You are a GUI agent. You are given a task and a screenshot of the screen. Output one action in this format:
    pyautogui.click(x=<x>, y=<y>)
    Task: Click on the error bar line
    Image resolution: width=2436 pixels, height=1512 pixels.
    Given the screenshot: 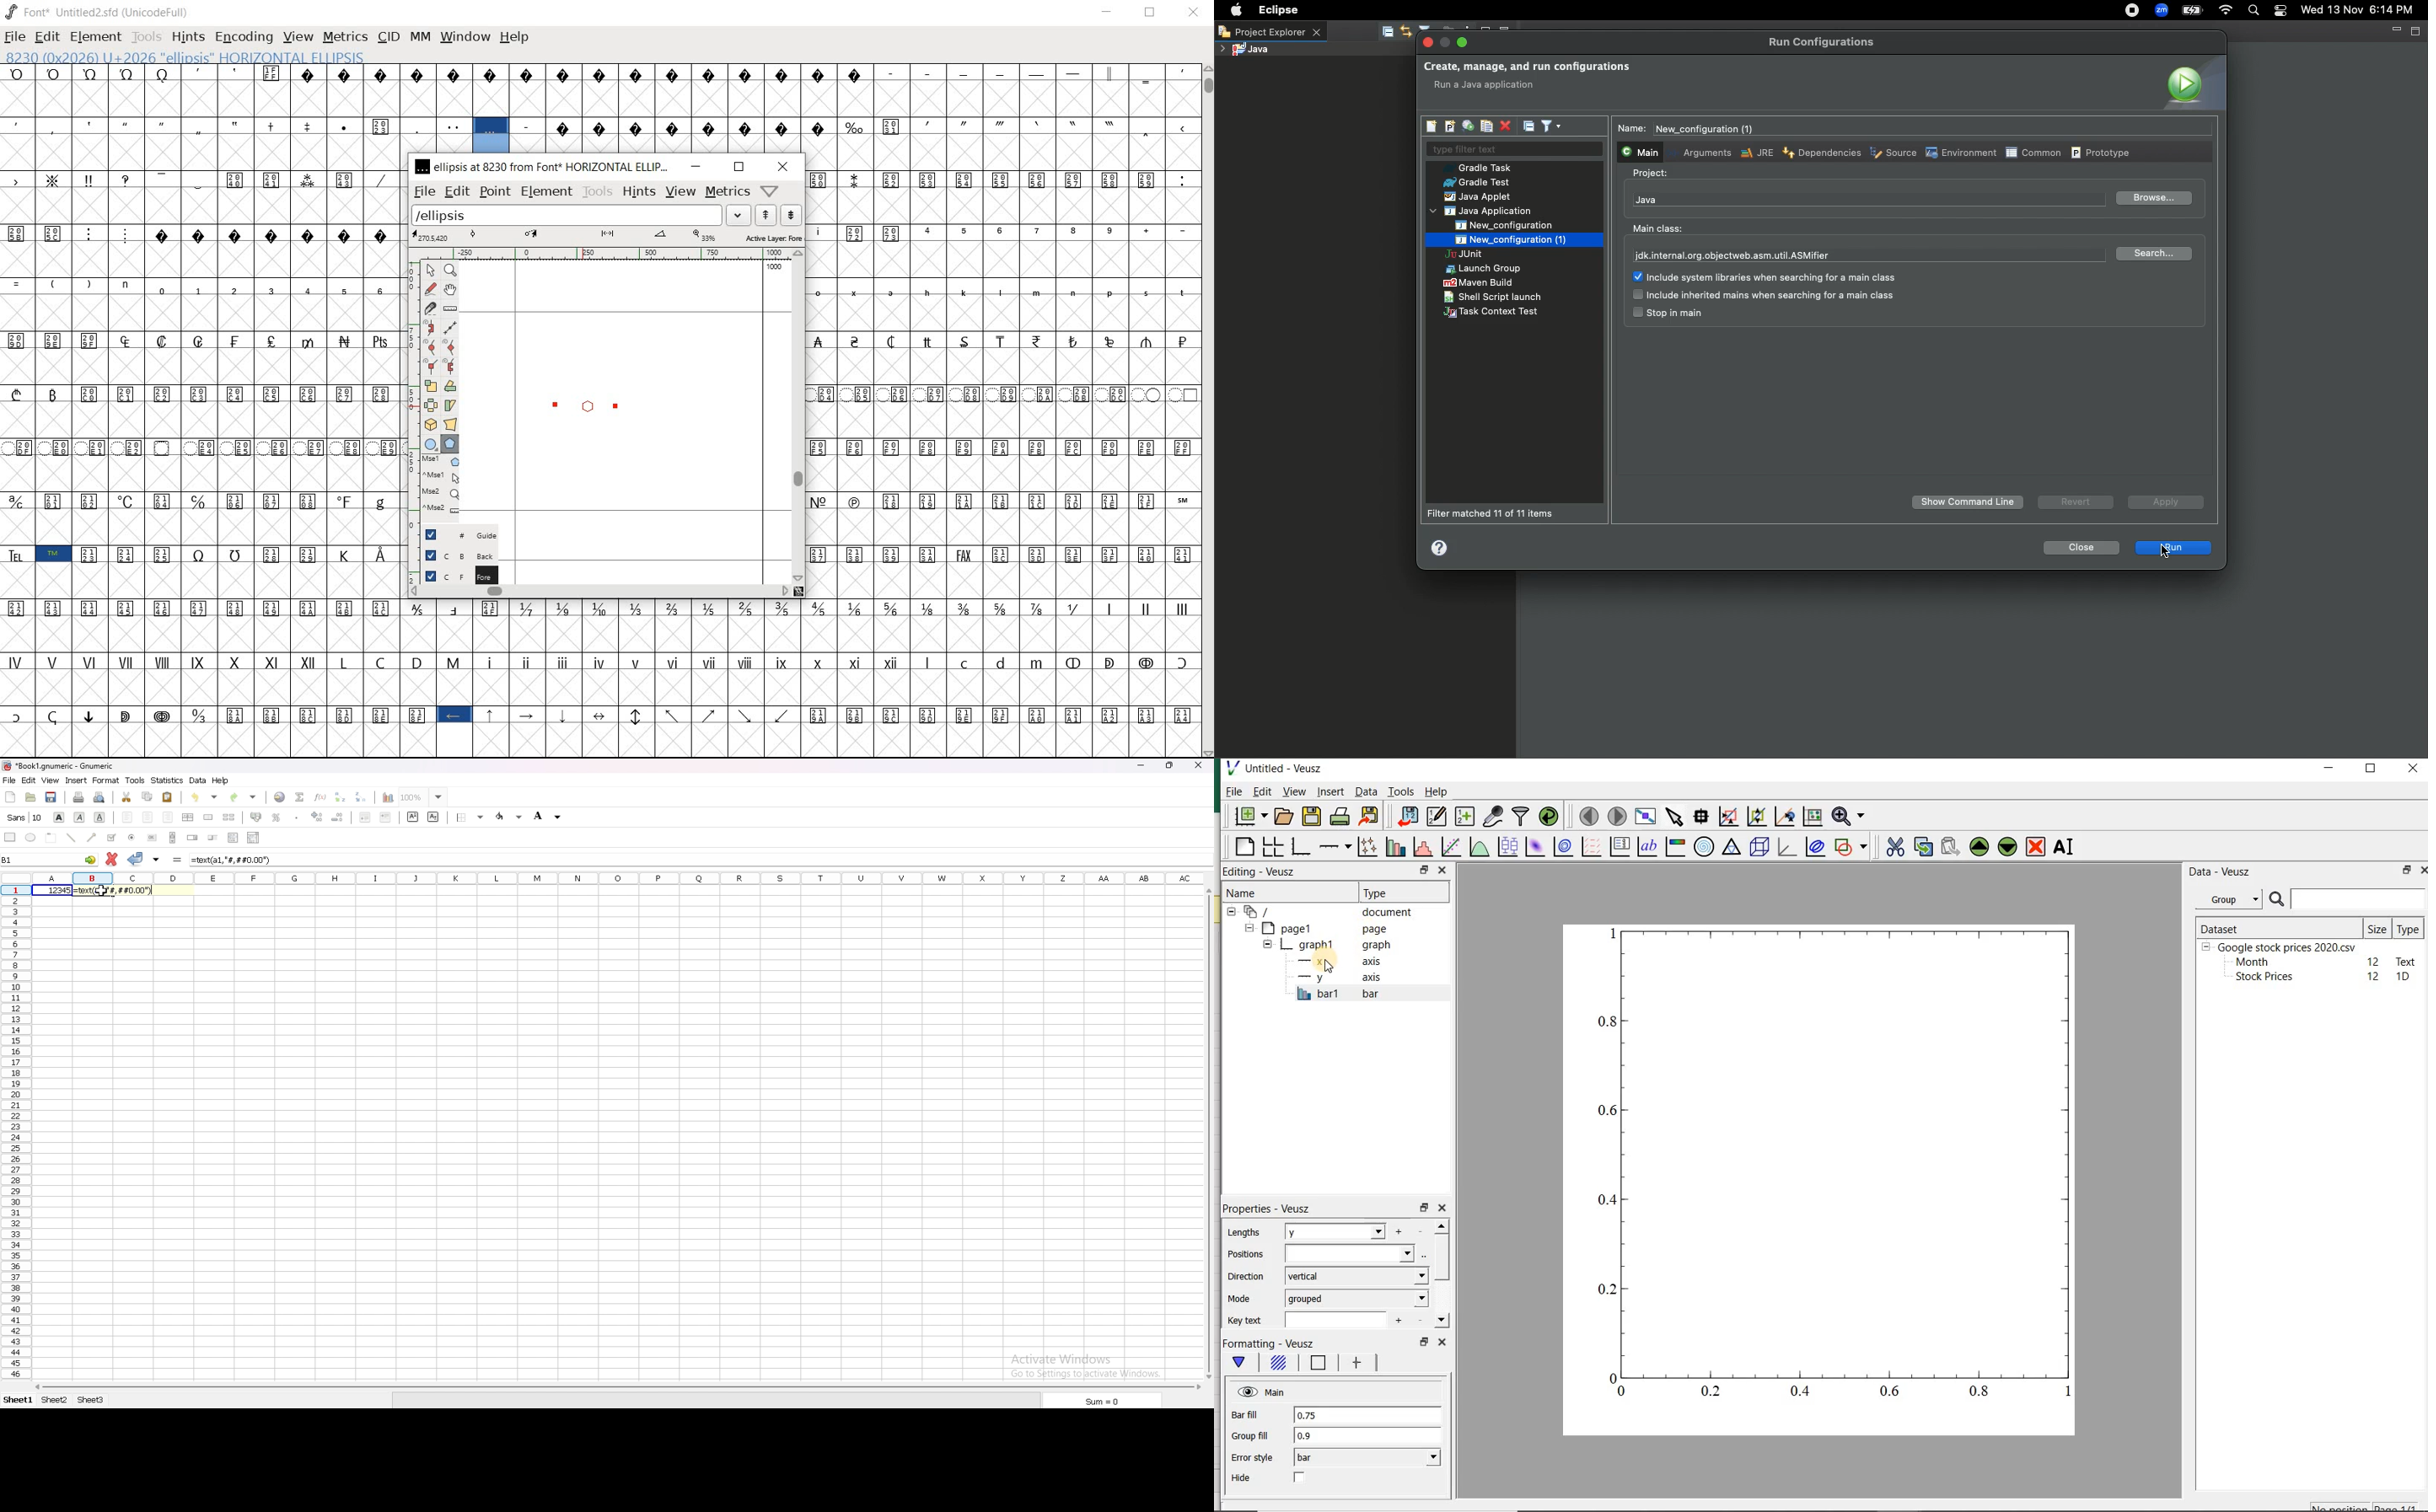 What is the action you would take?
    pyautogui.click(x=1359, y=1363)
    